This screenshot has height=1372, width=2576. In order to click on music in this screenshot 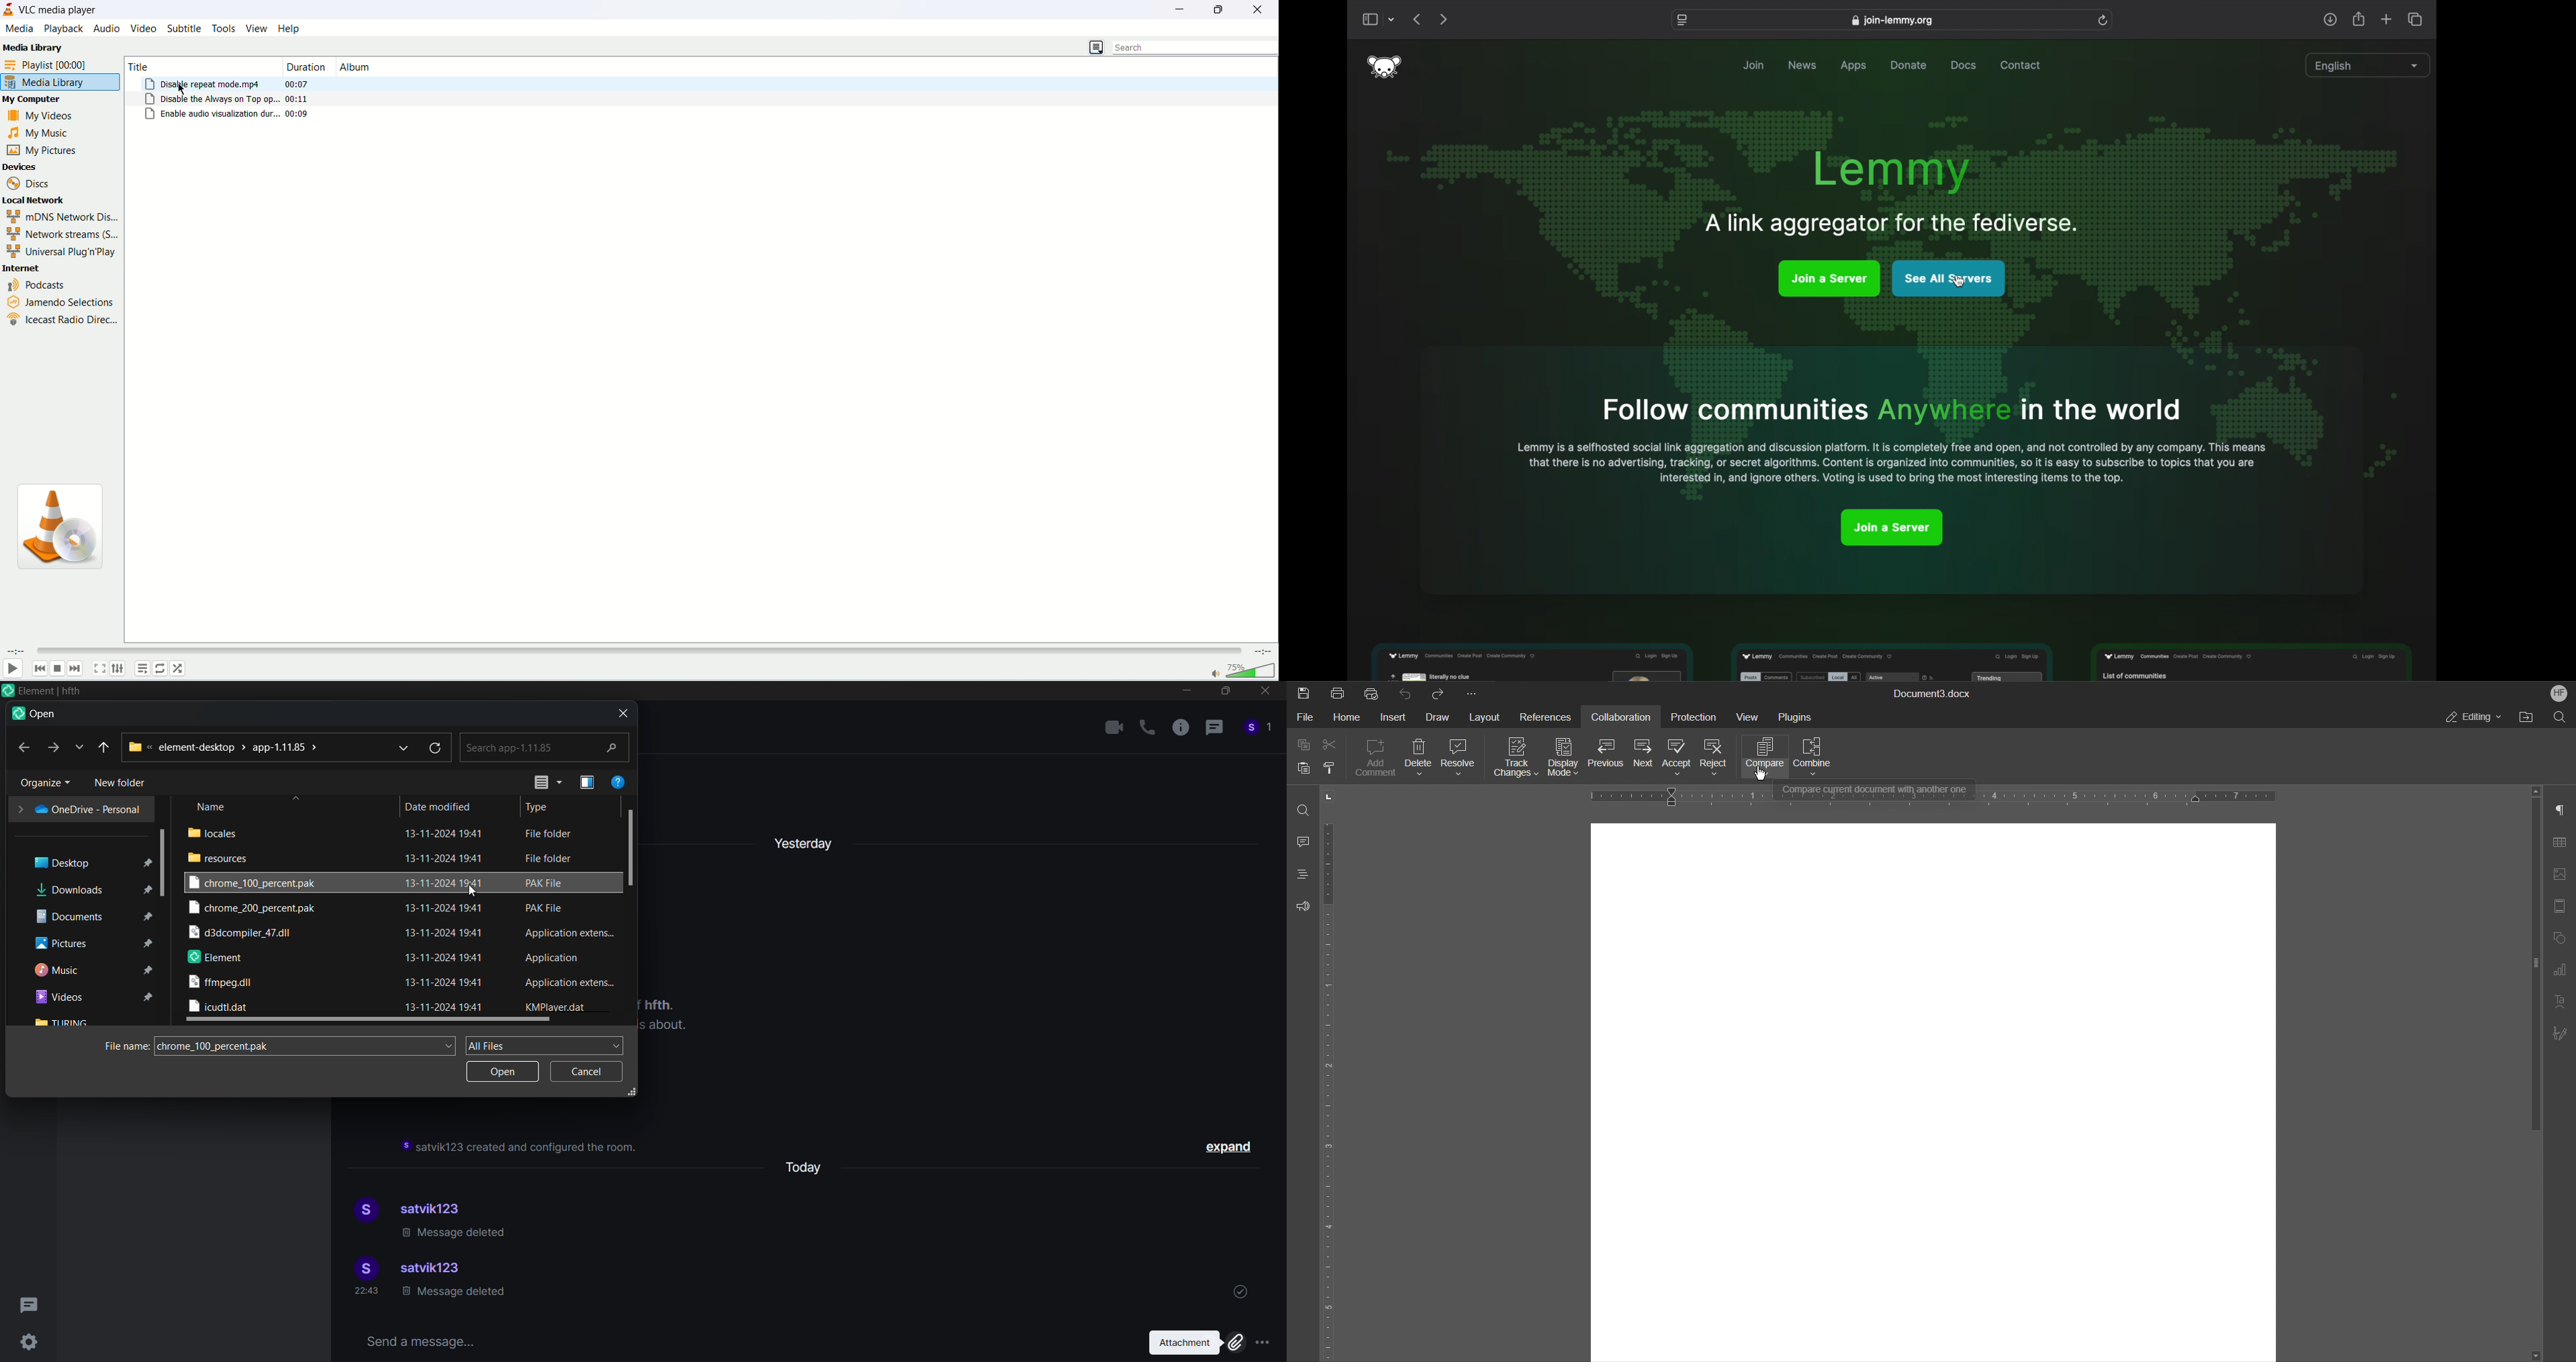, I will do `click(90, 971)`.